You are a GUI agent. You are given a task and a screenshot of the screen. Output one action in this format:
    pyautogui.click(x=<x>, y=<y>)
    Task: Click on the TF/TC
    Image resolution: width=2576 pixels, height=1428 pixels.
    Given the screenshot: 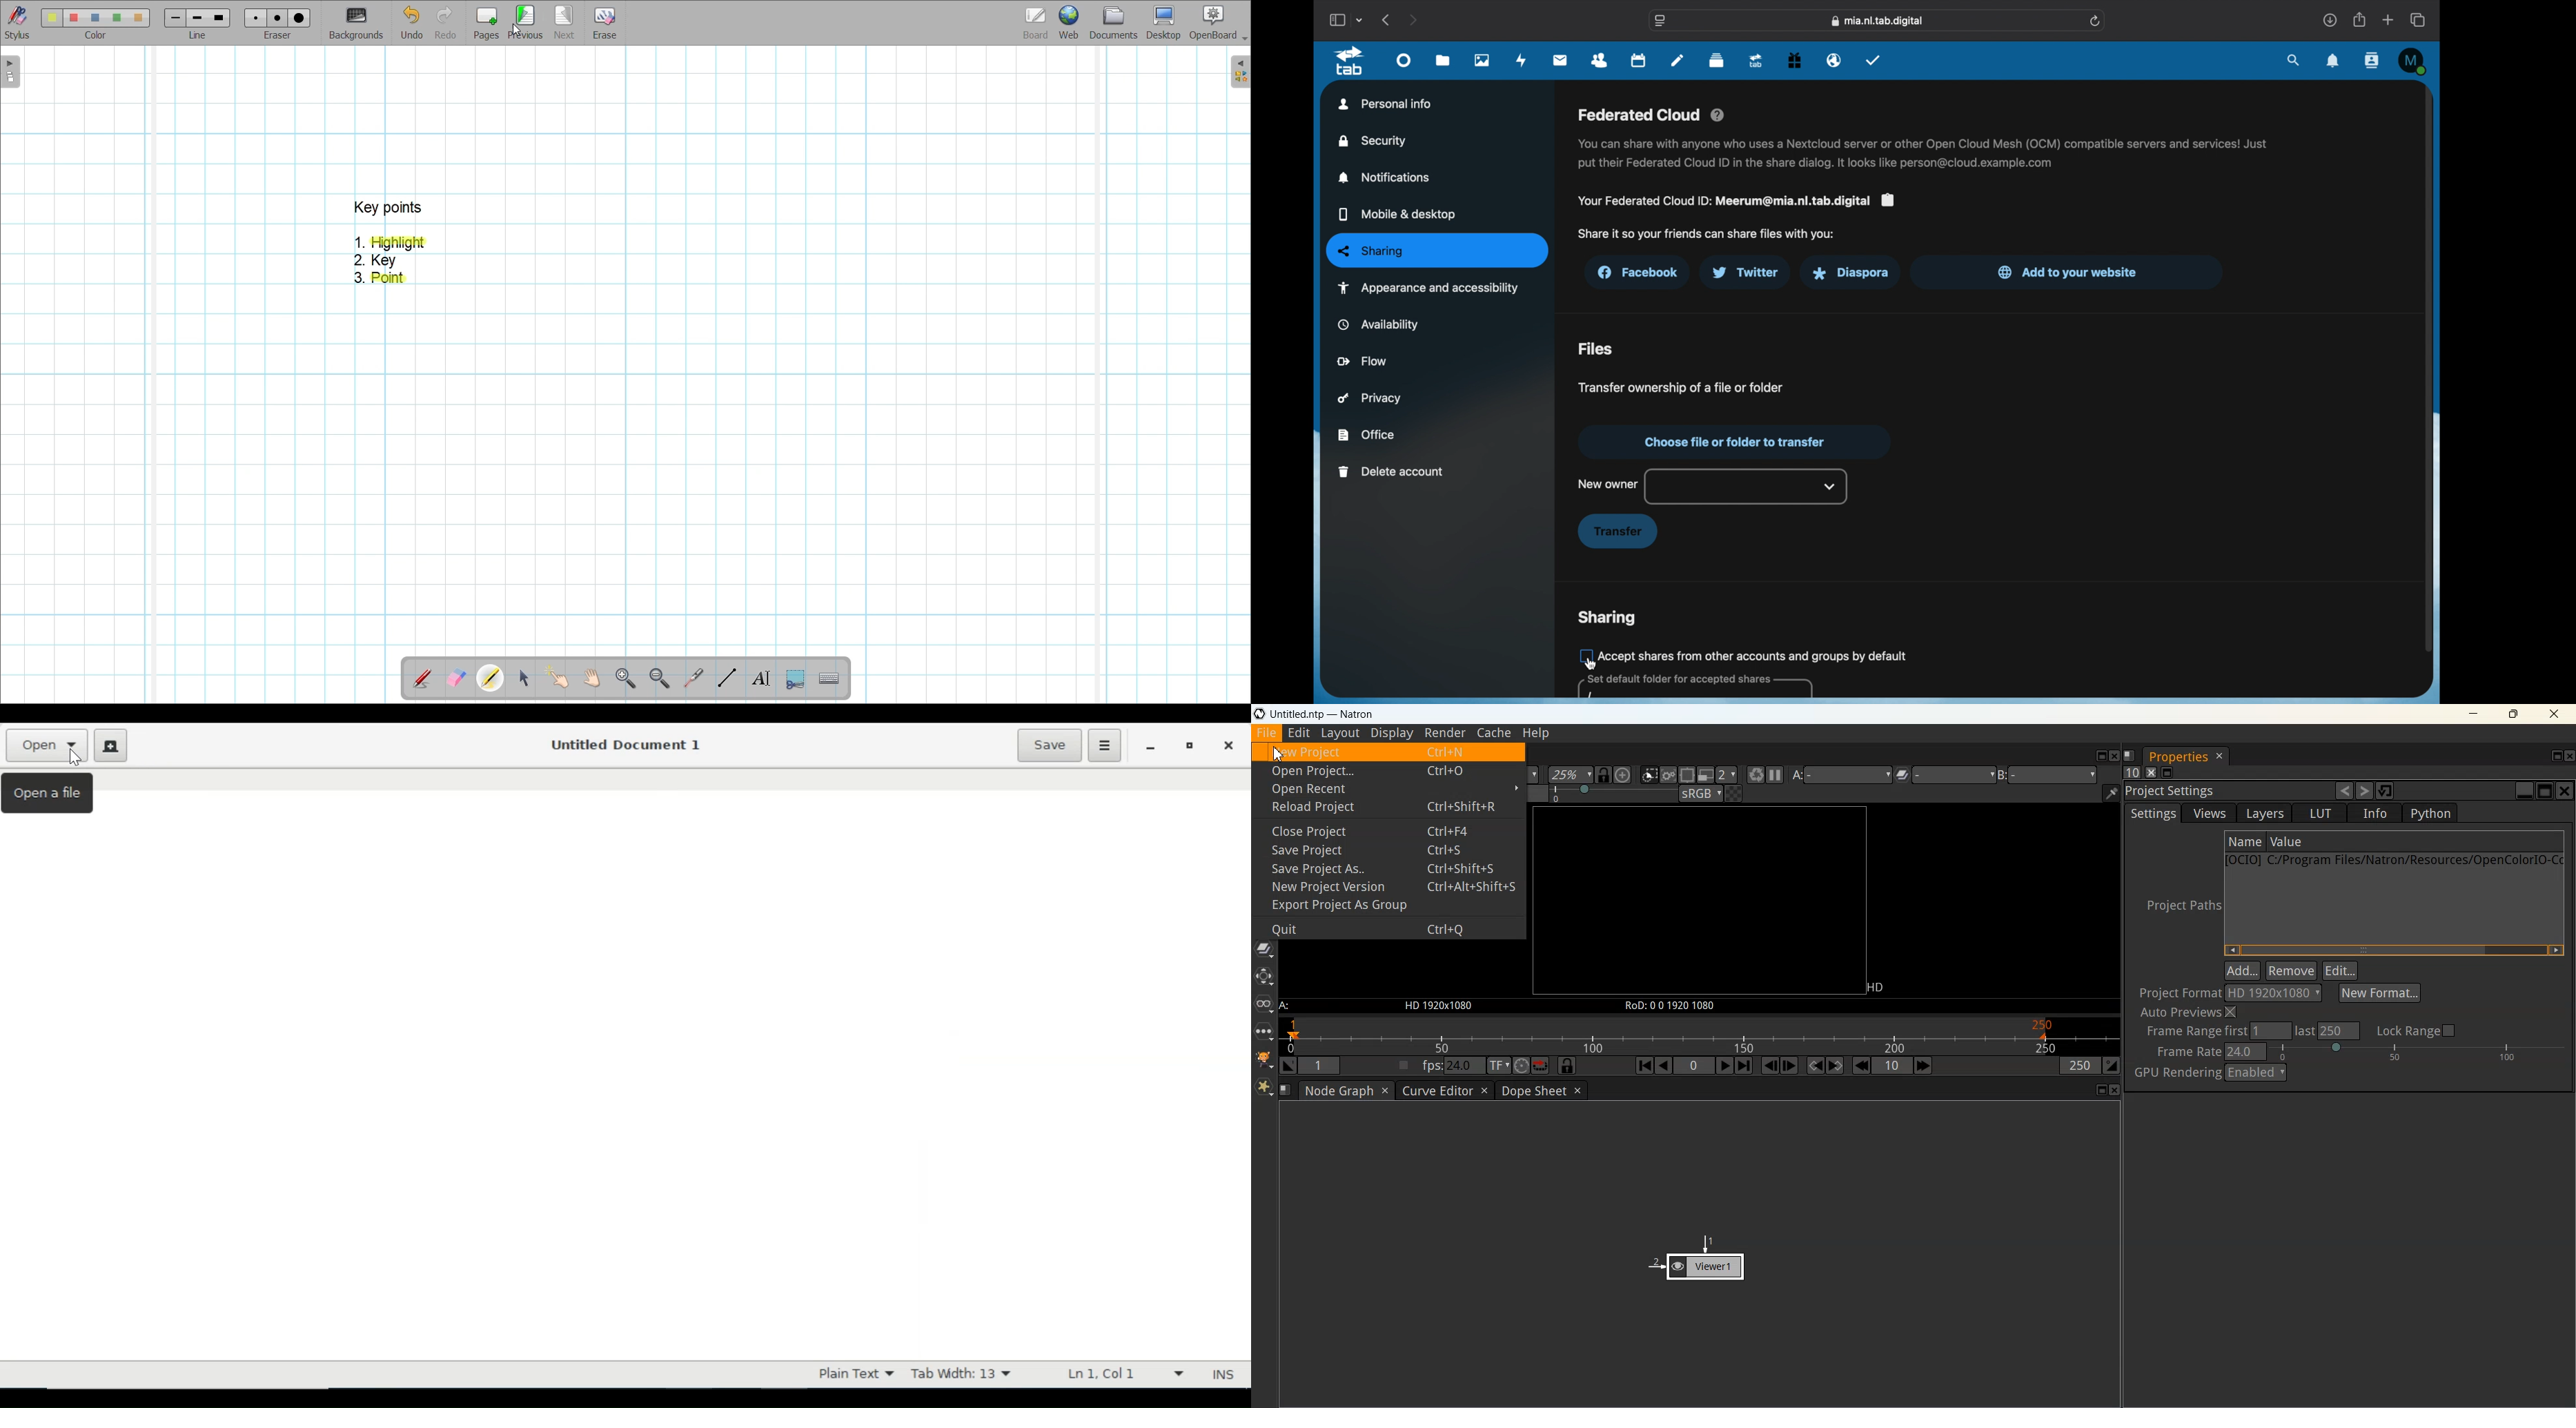 What is the action you would take?
    pyautogui.click(x=1499, y=1066)
    